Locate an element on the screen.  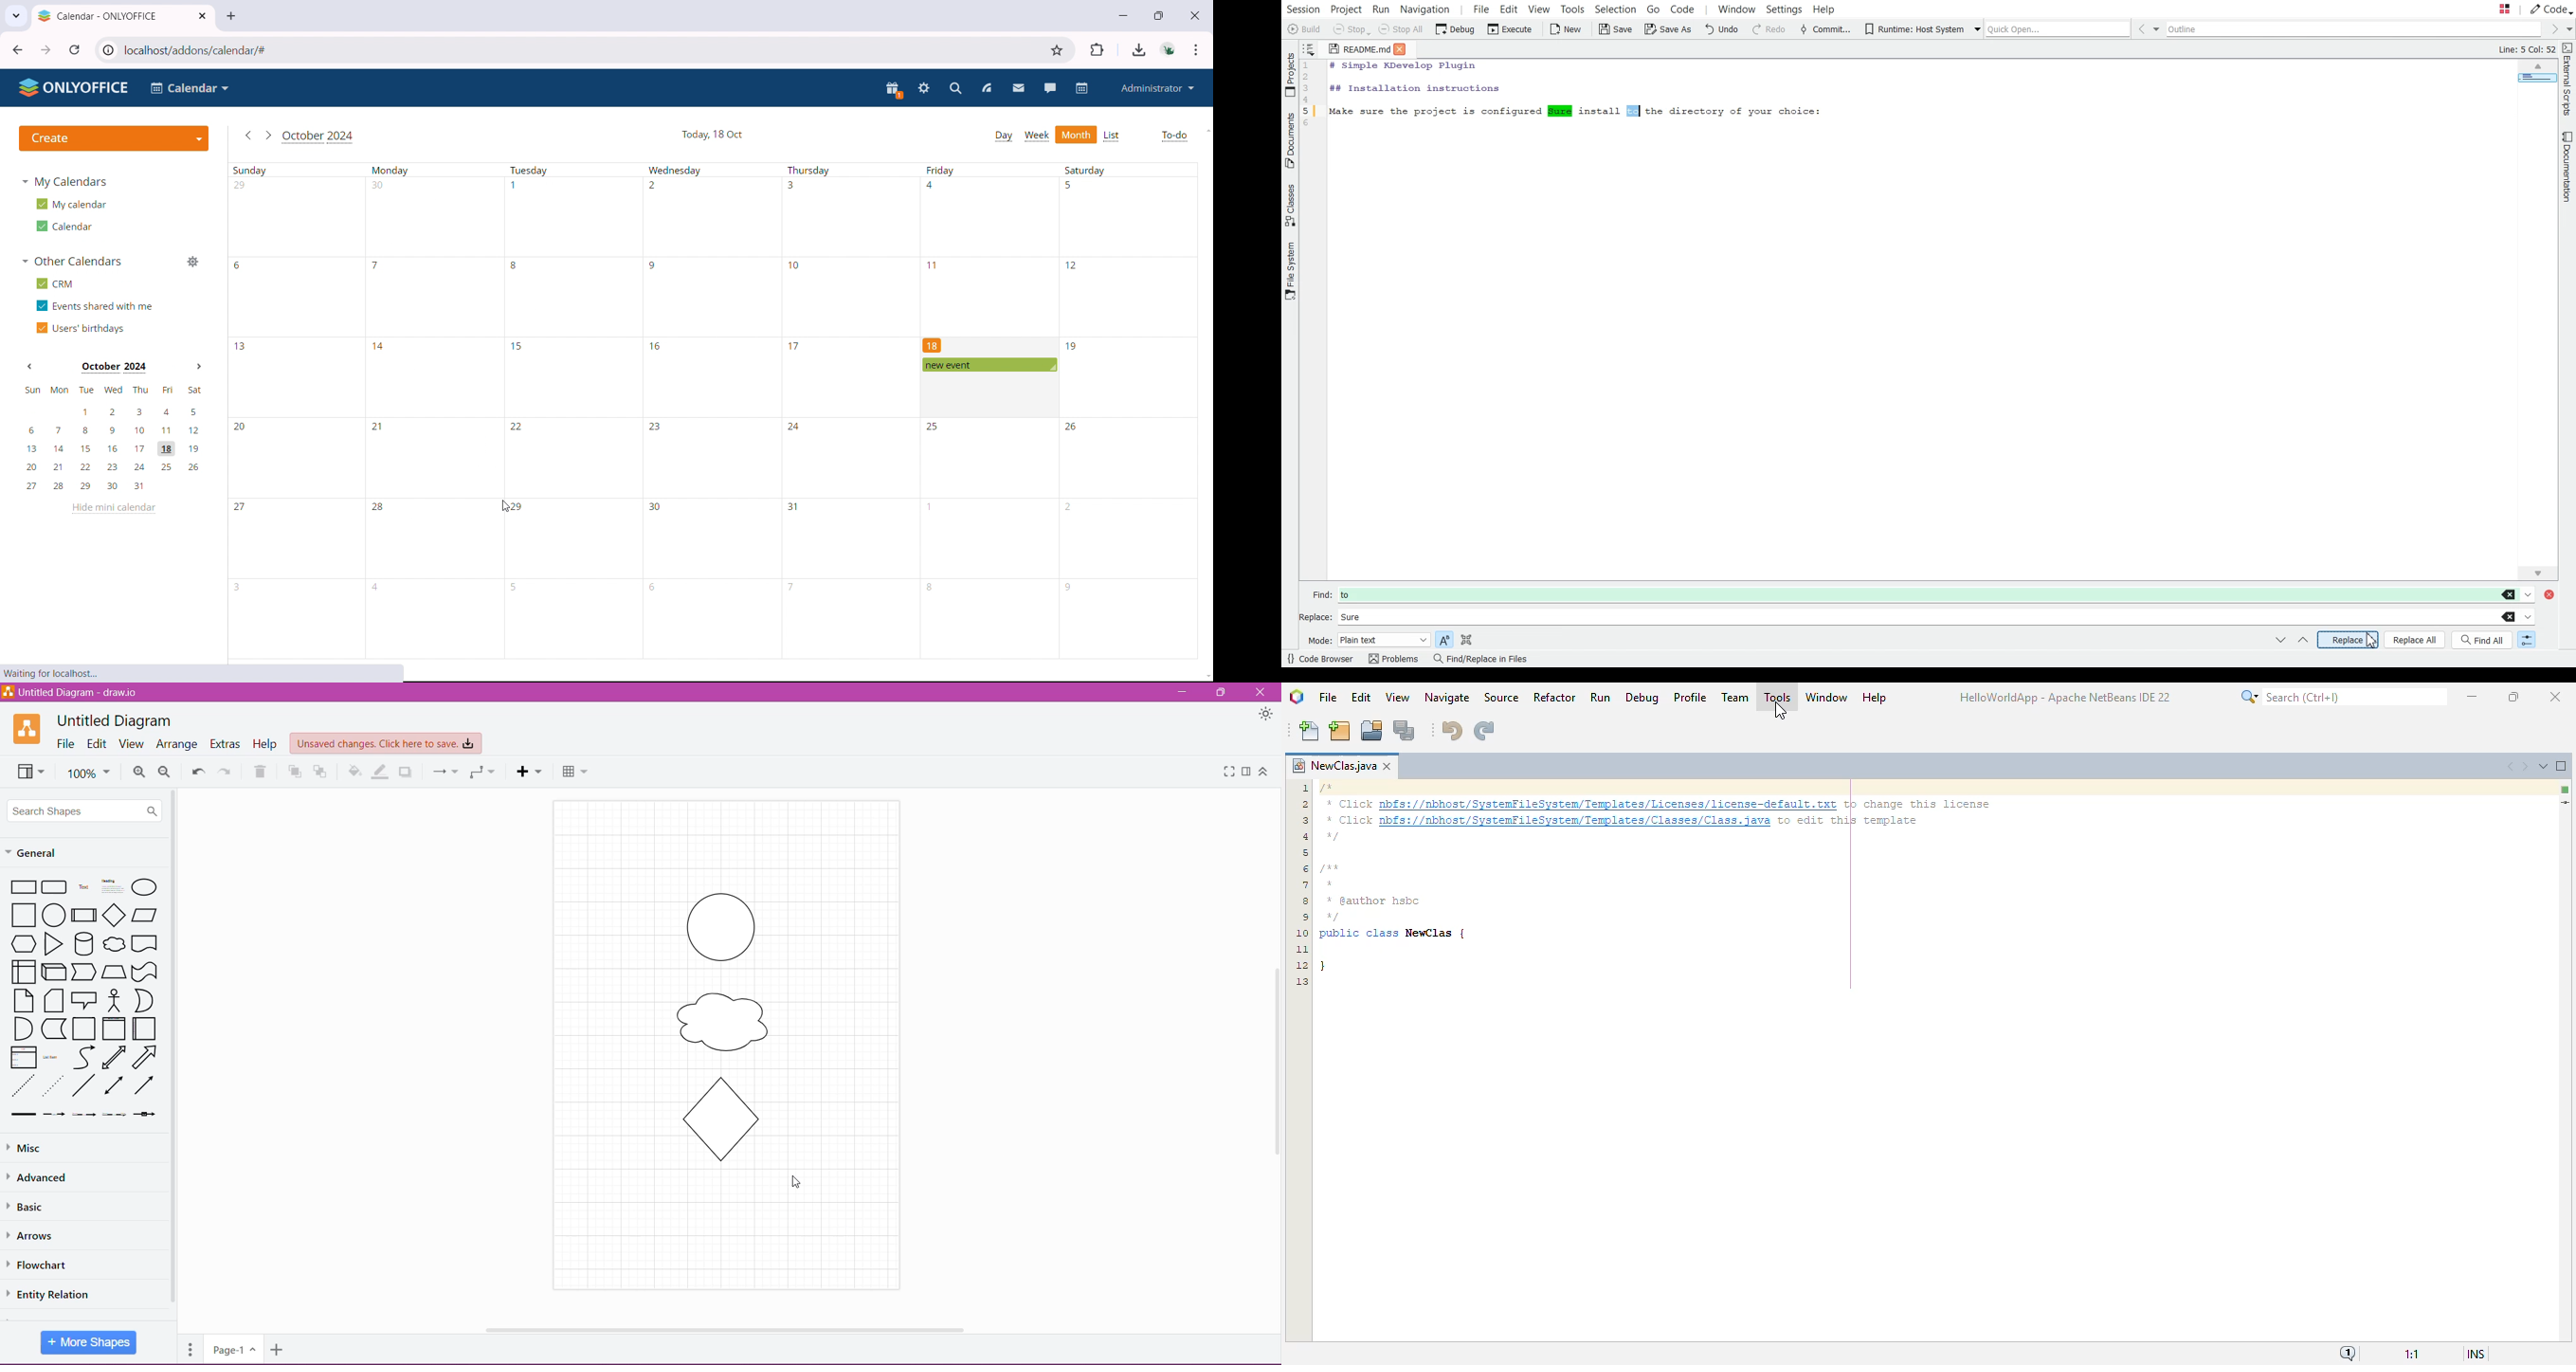
General is located at coordinates (40, 851).